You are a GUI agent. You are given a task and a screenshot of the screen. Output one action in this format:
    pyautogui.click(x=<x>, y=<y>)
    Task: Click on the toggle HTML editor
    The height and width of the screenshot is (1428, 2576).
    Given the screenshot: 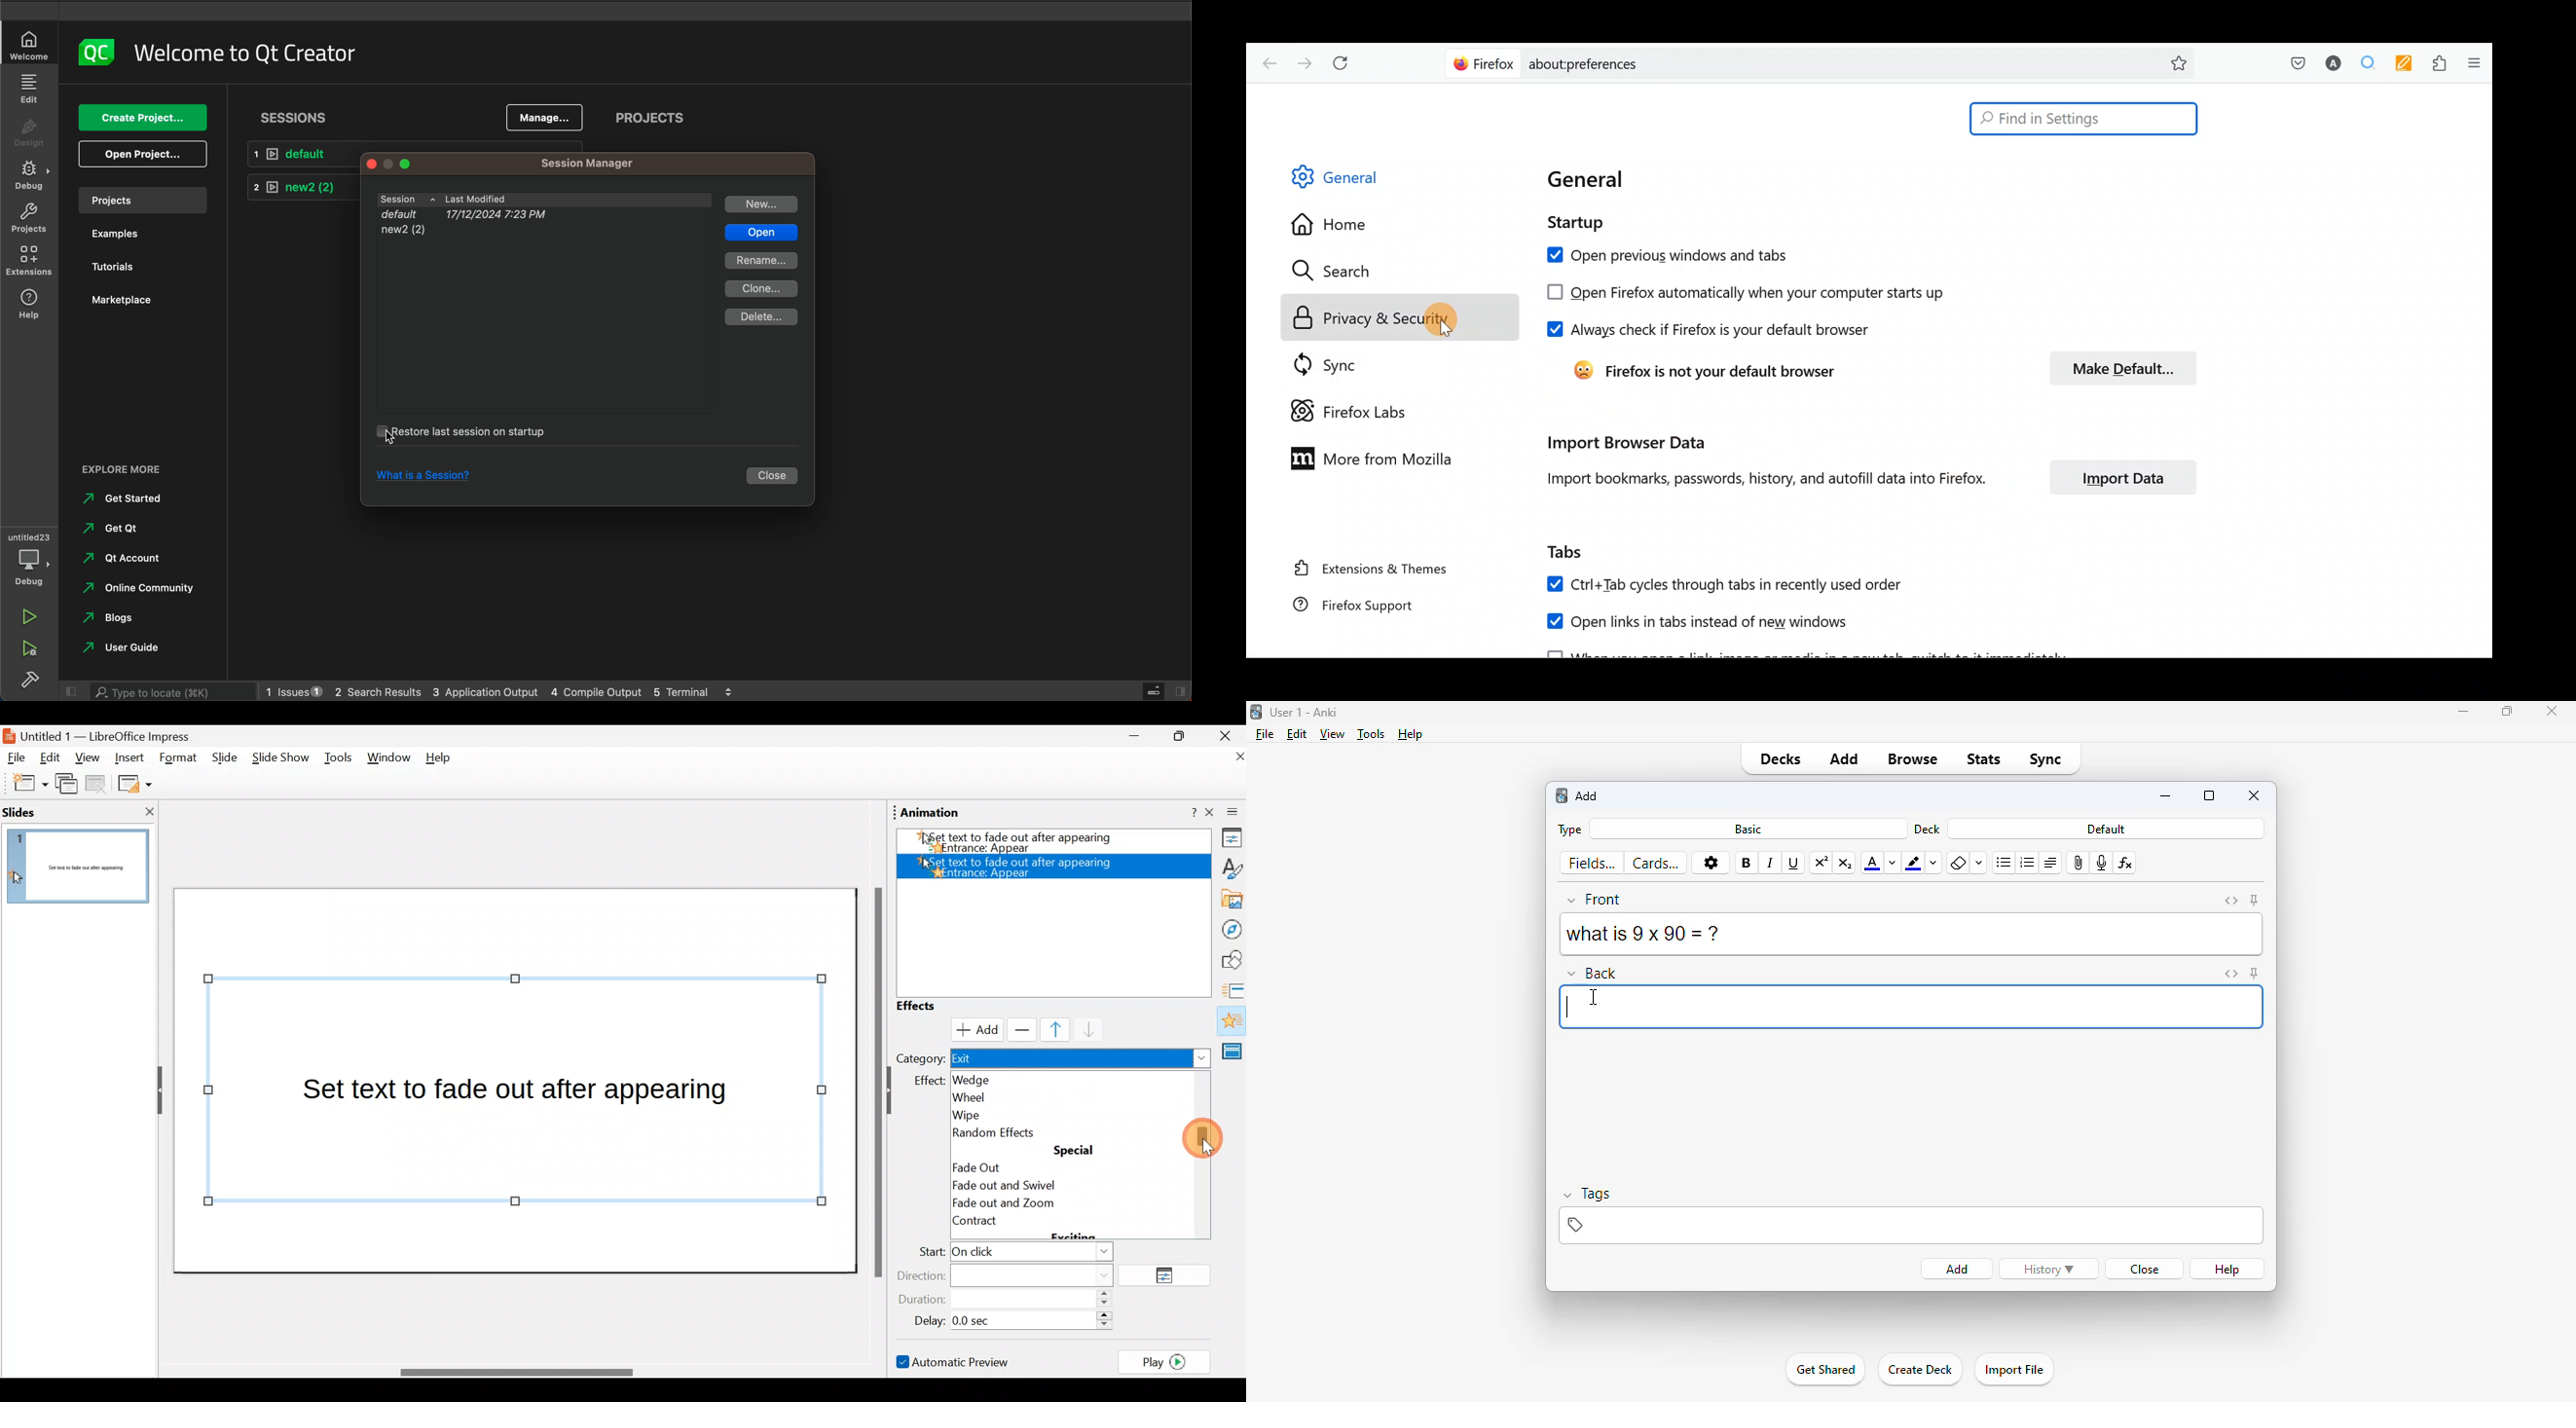 What is the action you would take?
    pyautogui.click(x=2231, y=901)
    